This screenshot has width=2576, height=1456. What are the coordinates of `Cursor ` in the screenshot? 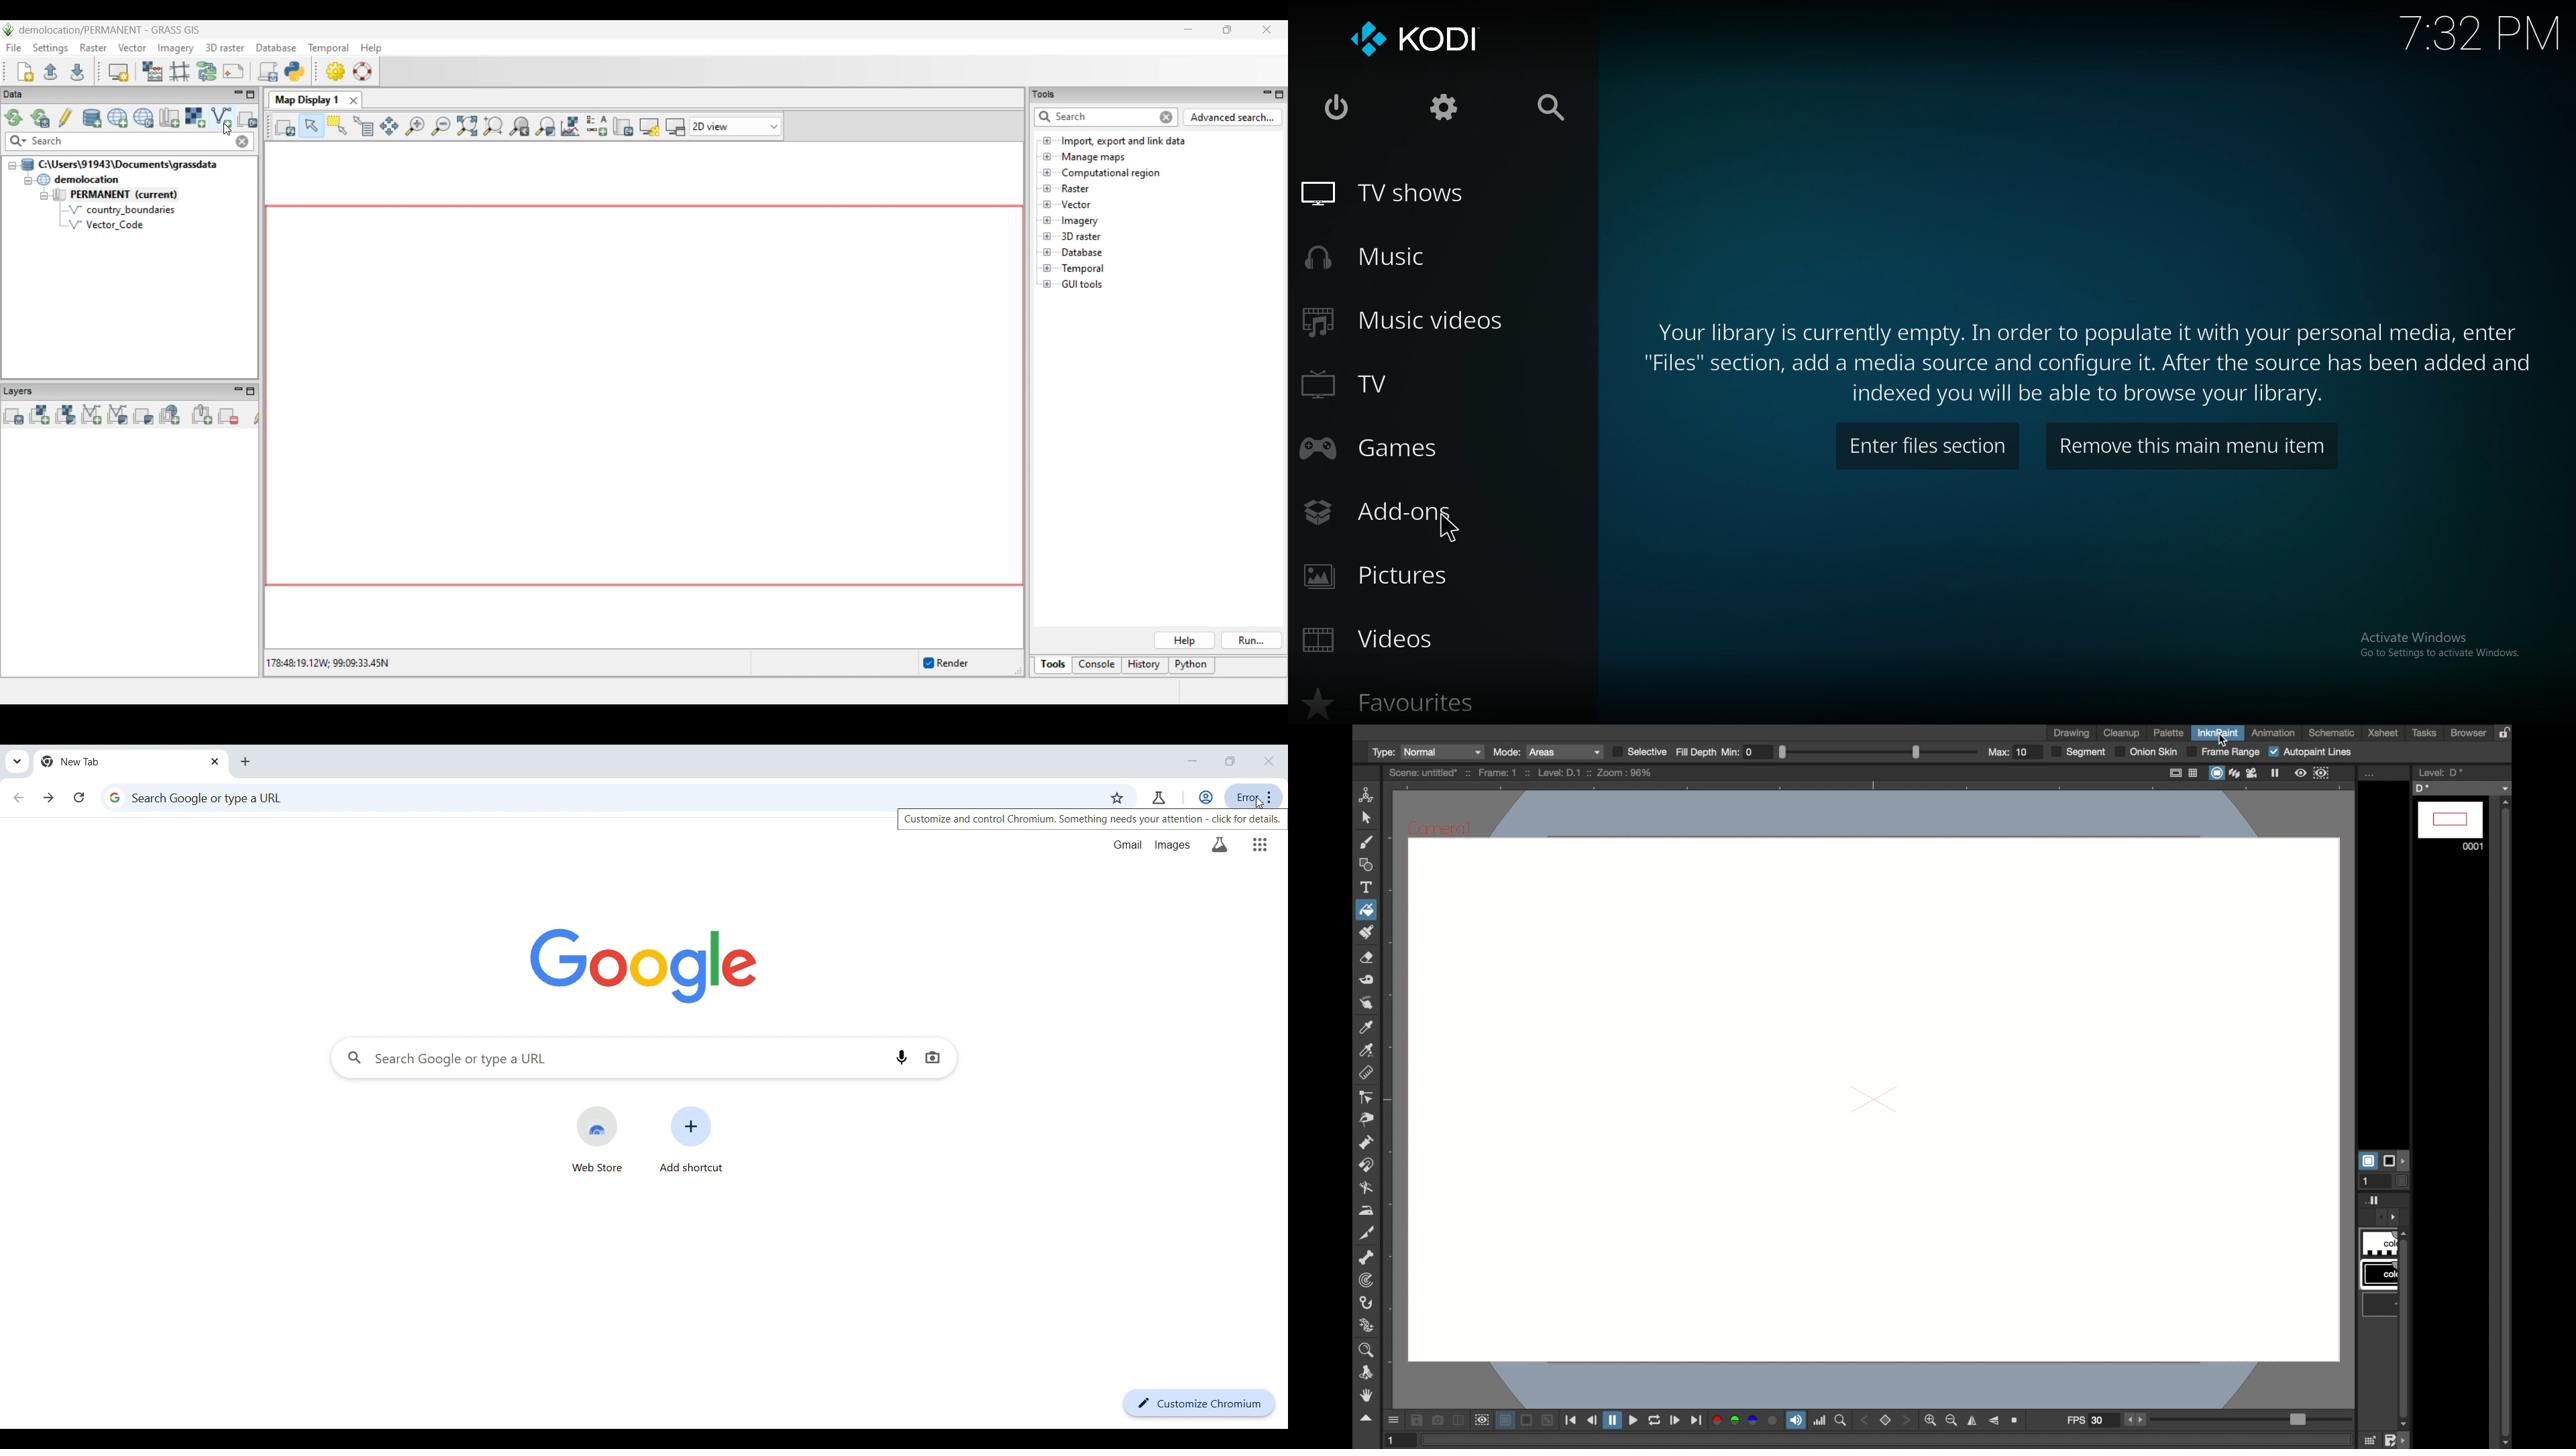 It's located at (1261, 802).